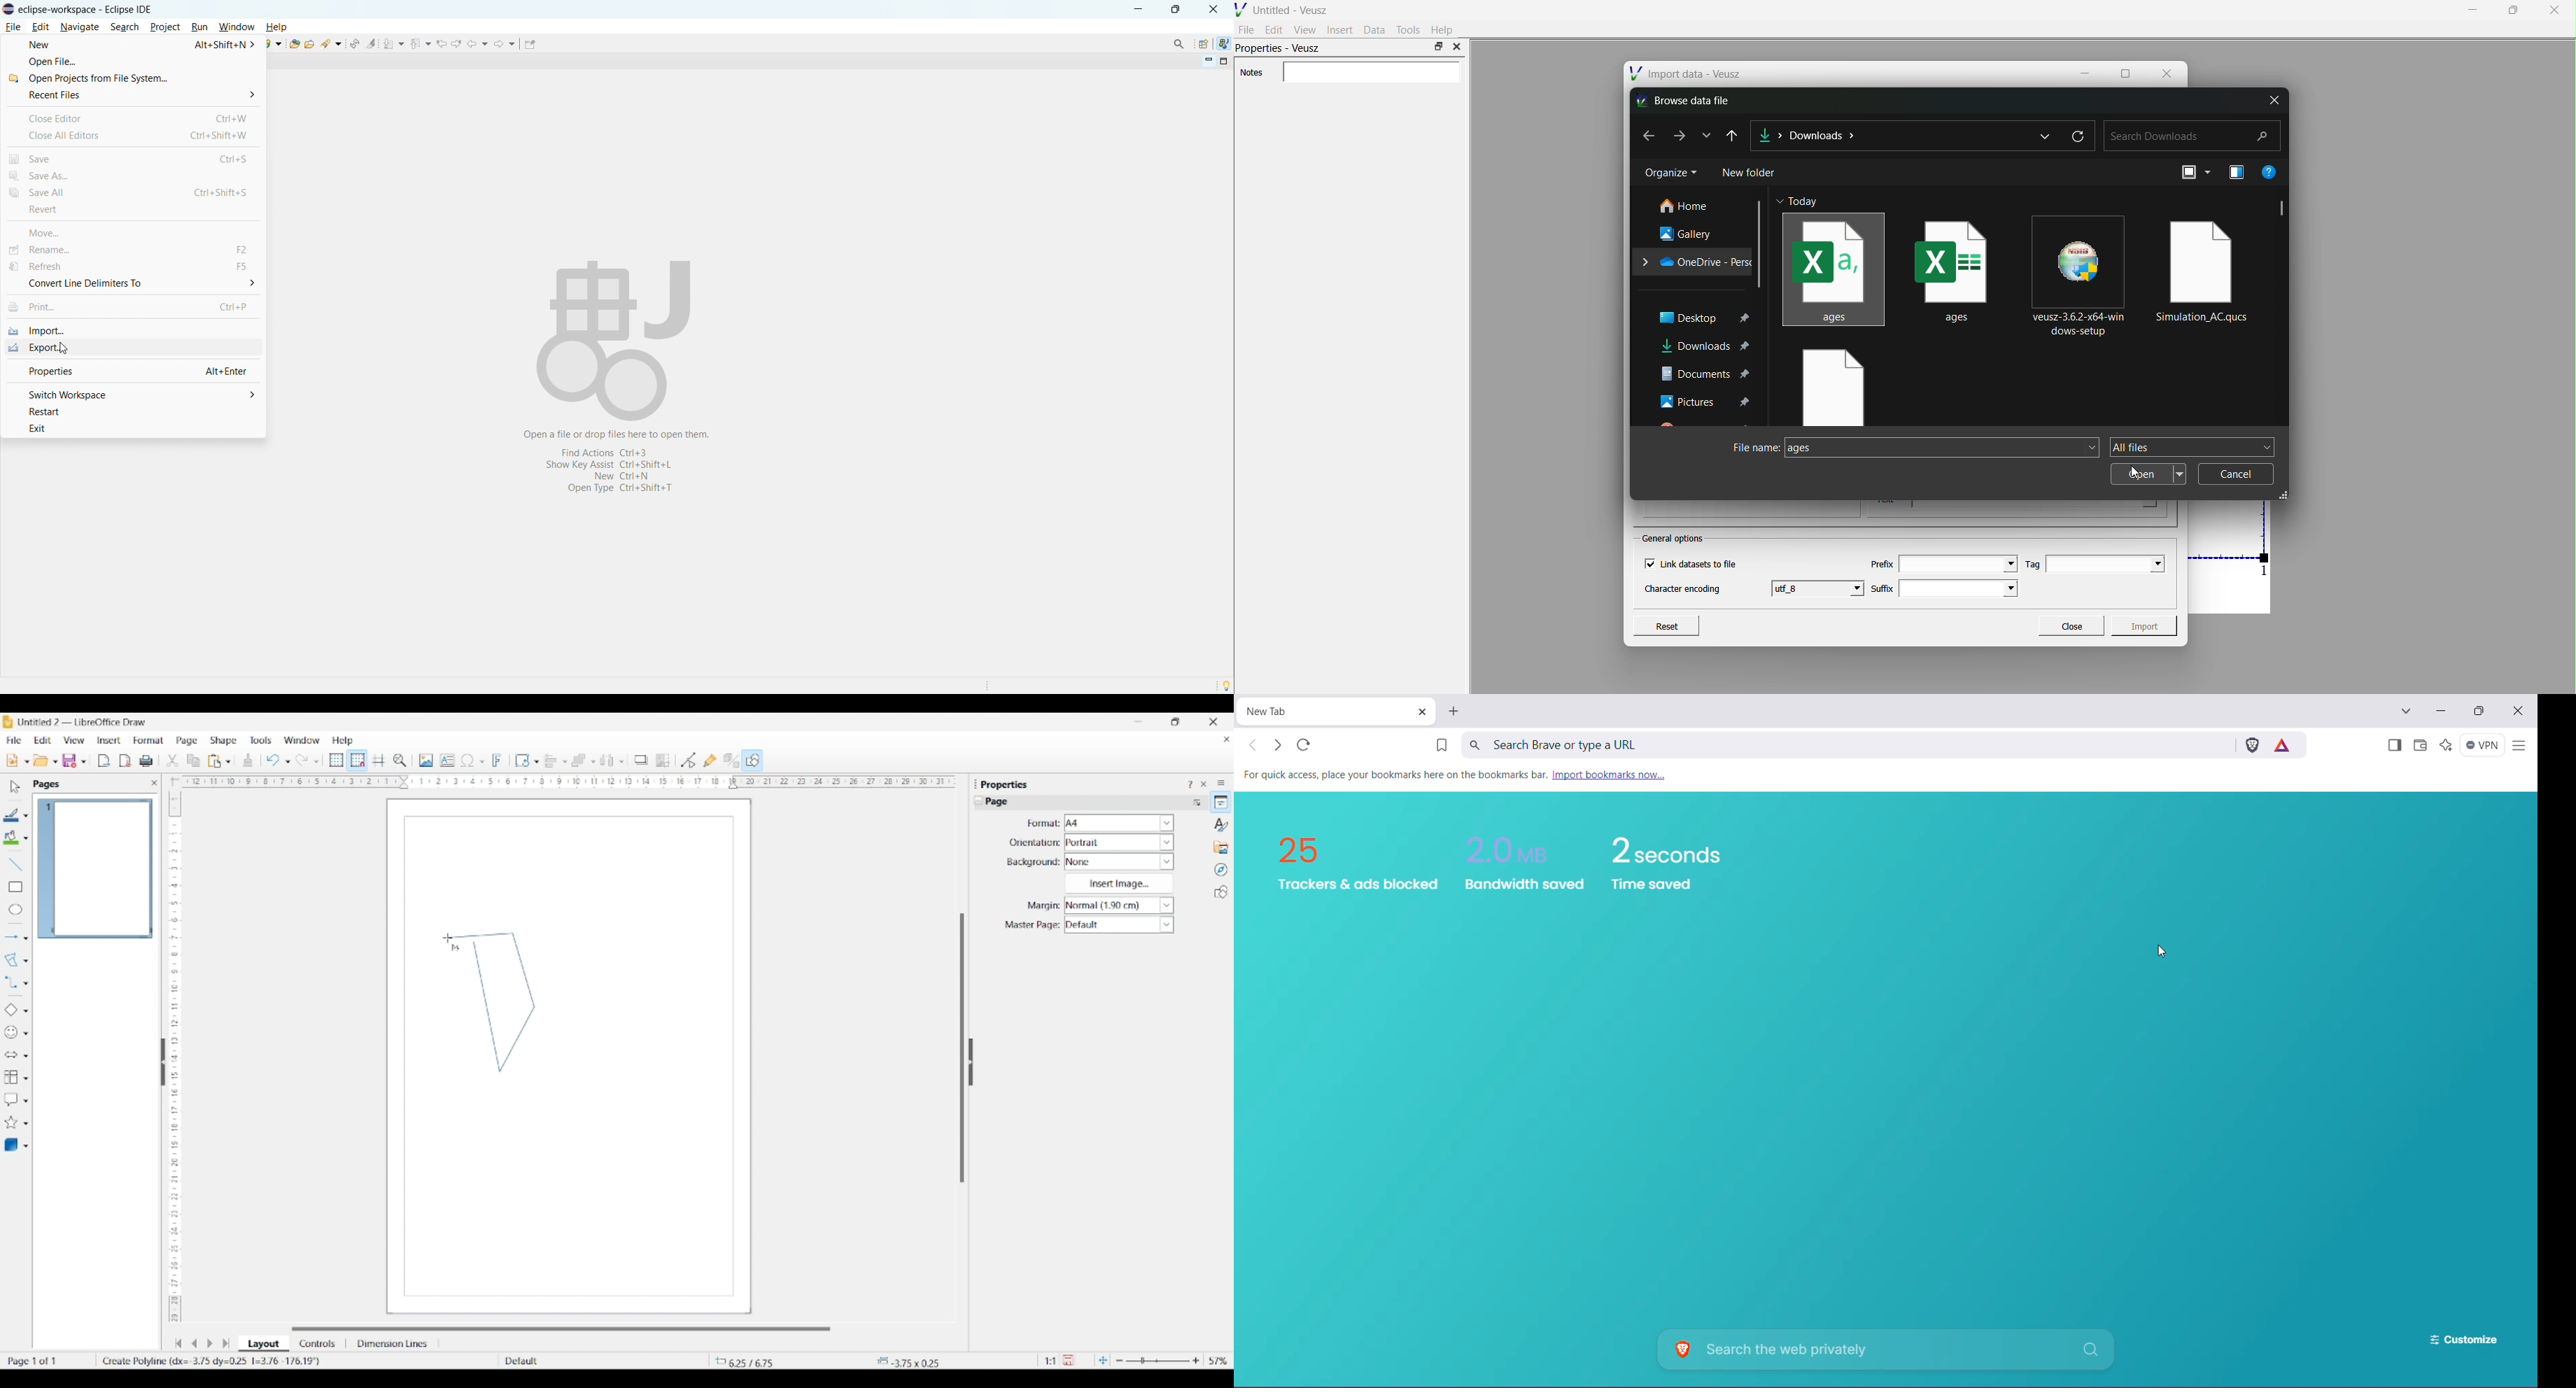 Image resolution: width=2576 pixels, height=1400 pixels. What do you see at coordinates (48, 1360) in the screenshot?
I see `Current page w.r.t. total number of pages` at bounding box center [48, 1360].